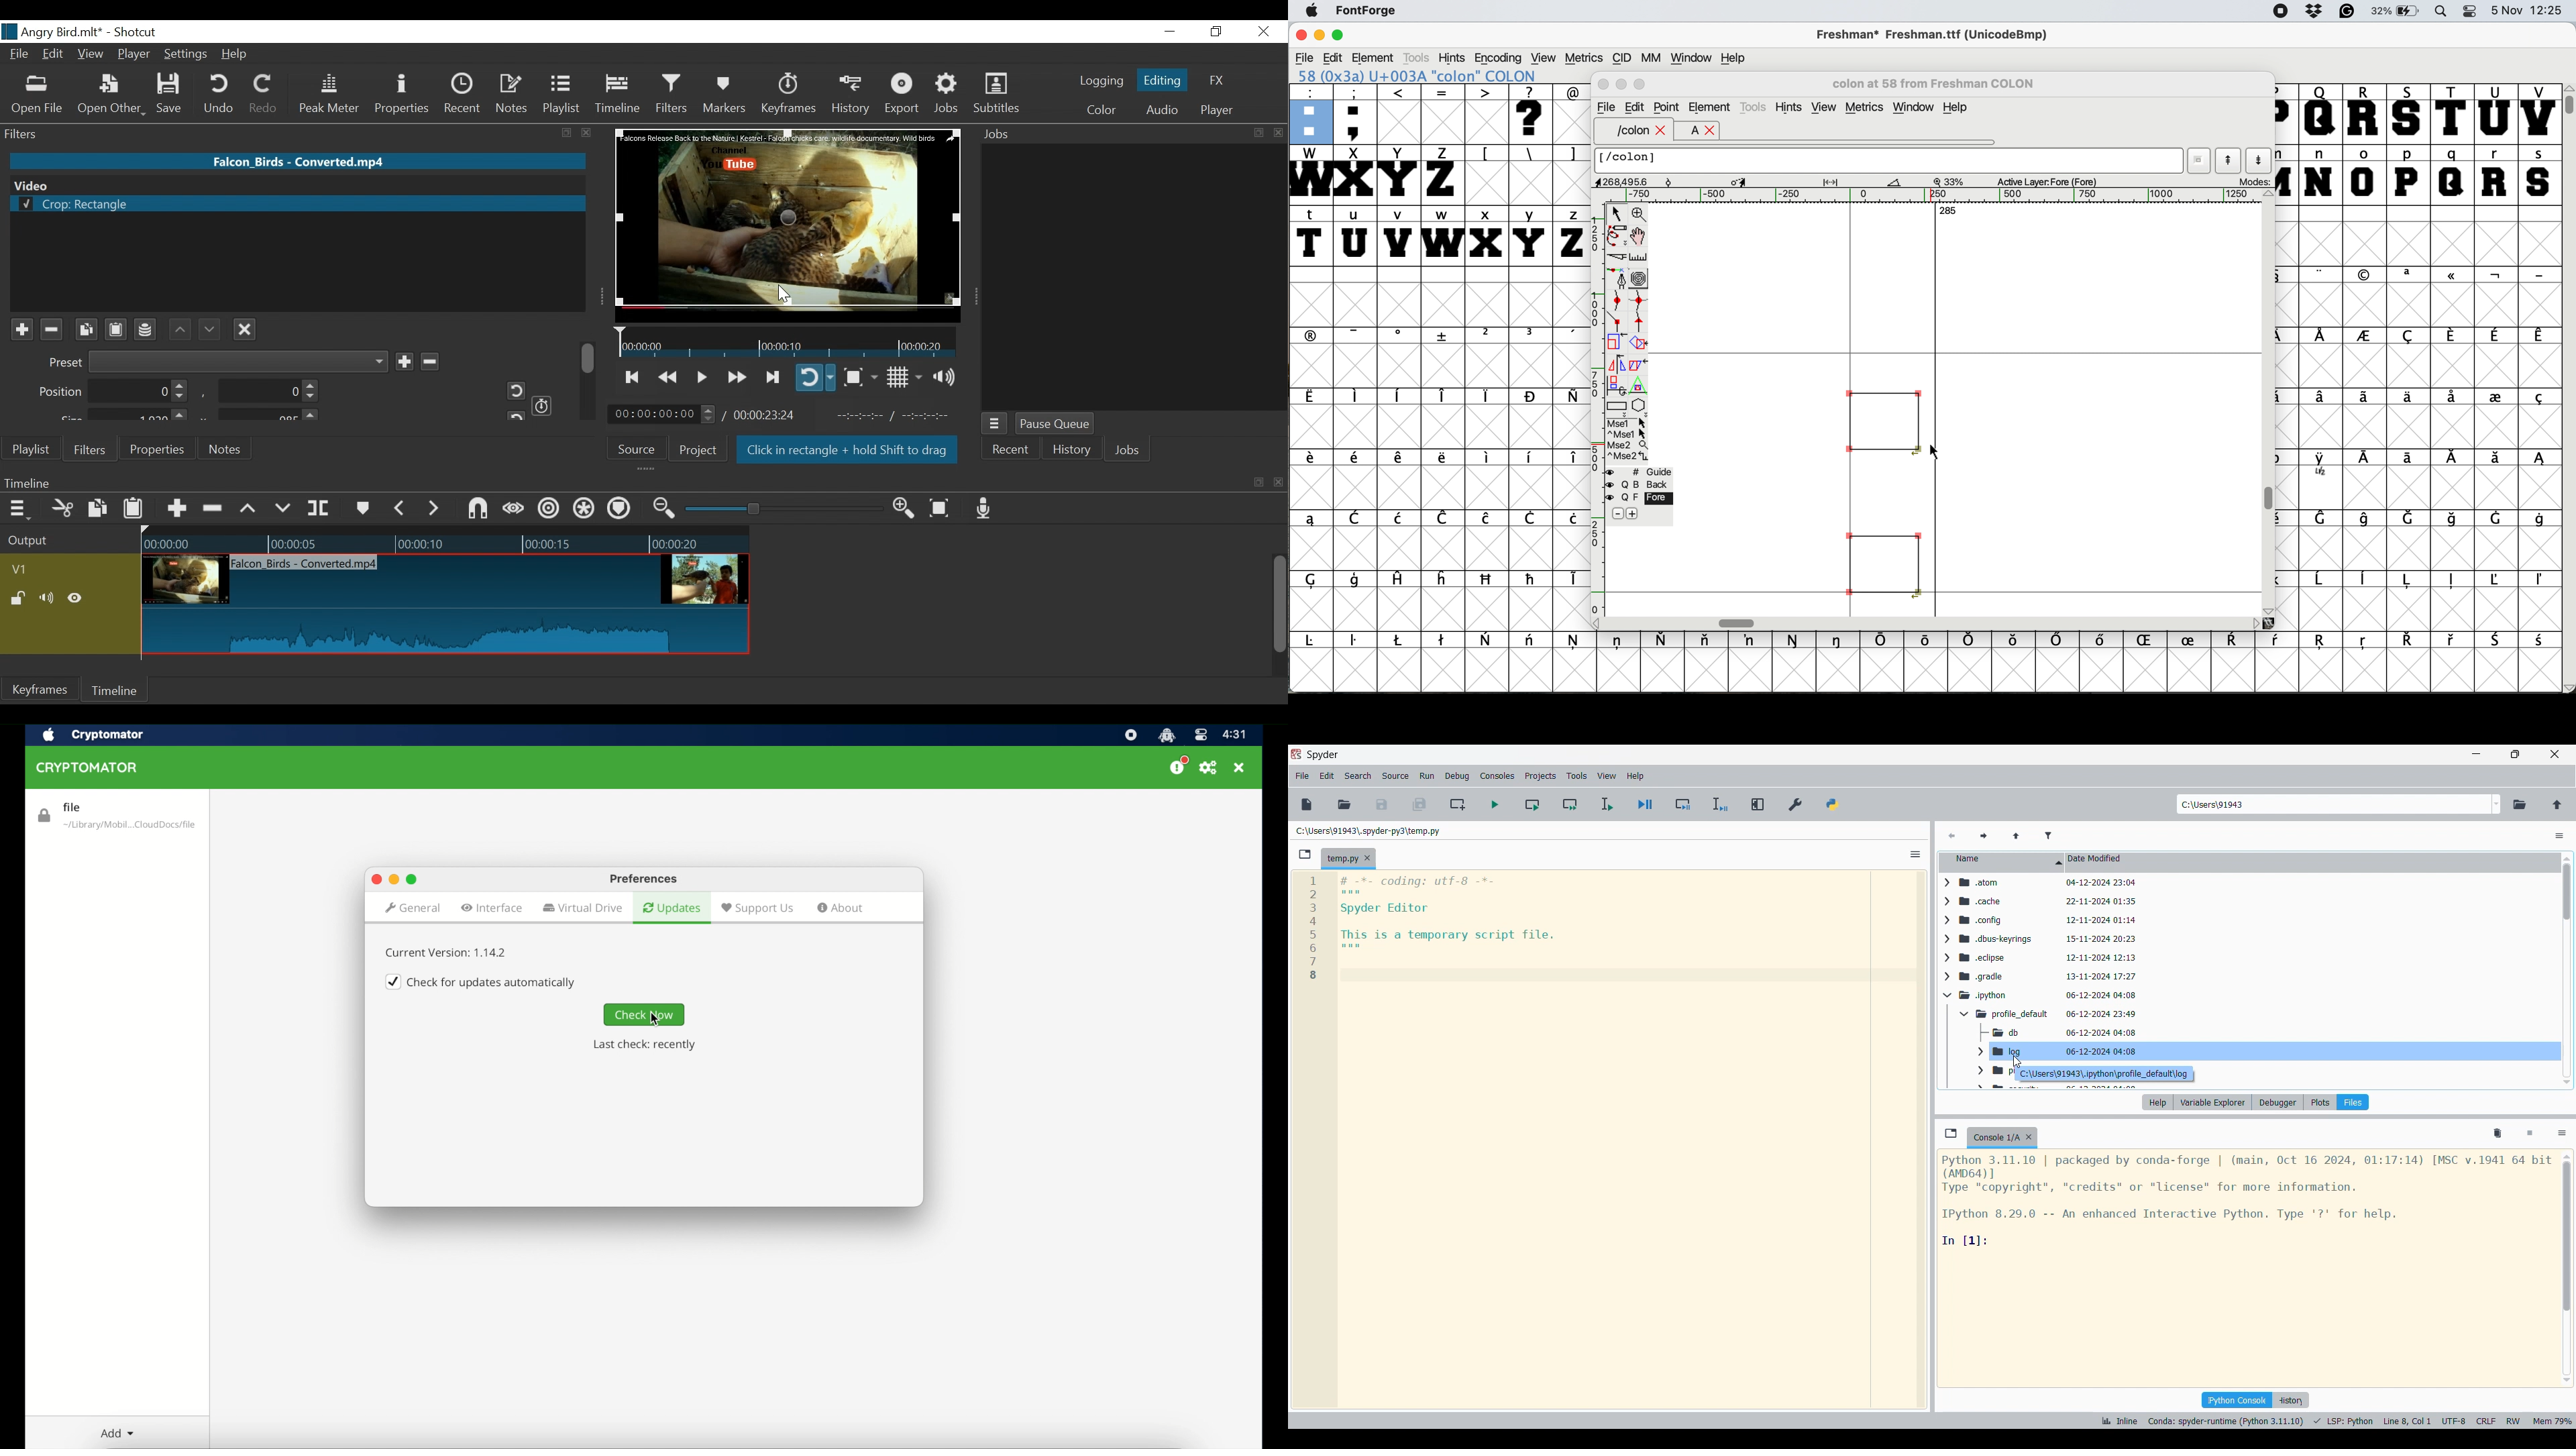 Image resolution: width=2576 pixels, height=1456 pixels. What do you see at coordinates (9, 32) in the screenshot?
I see `logo` at bounding box center [9, 32].